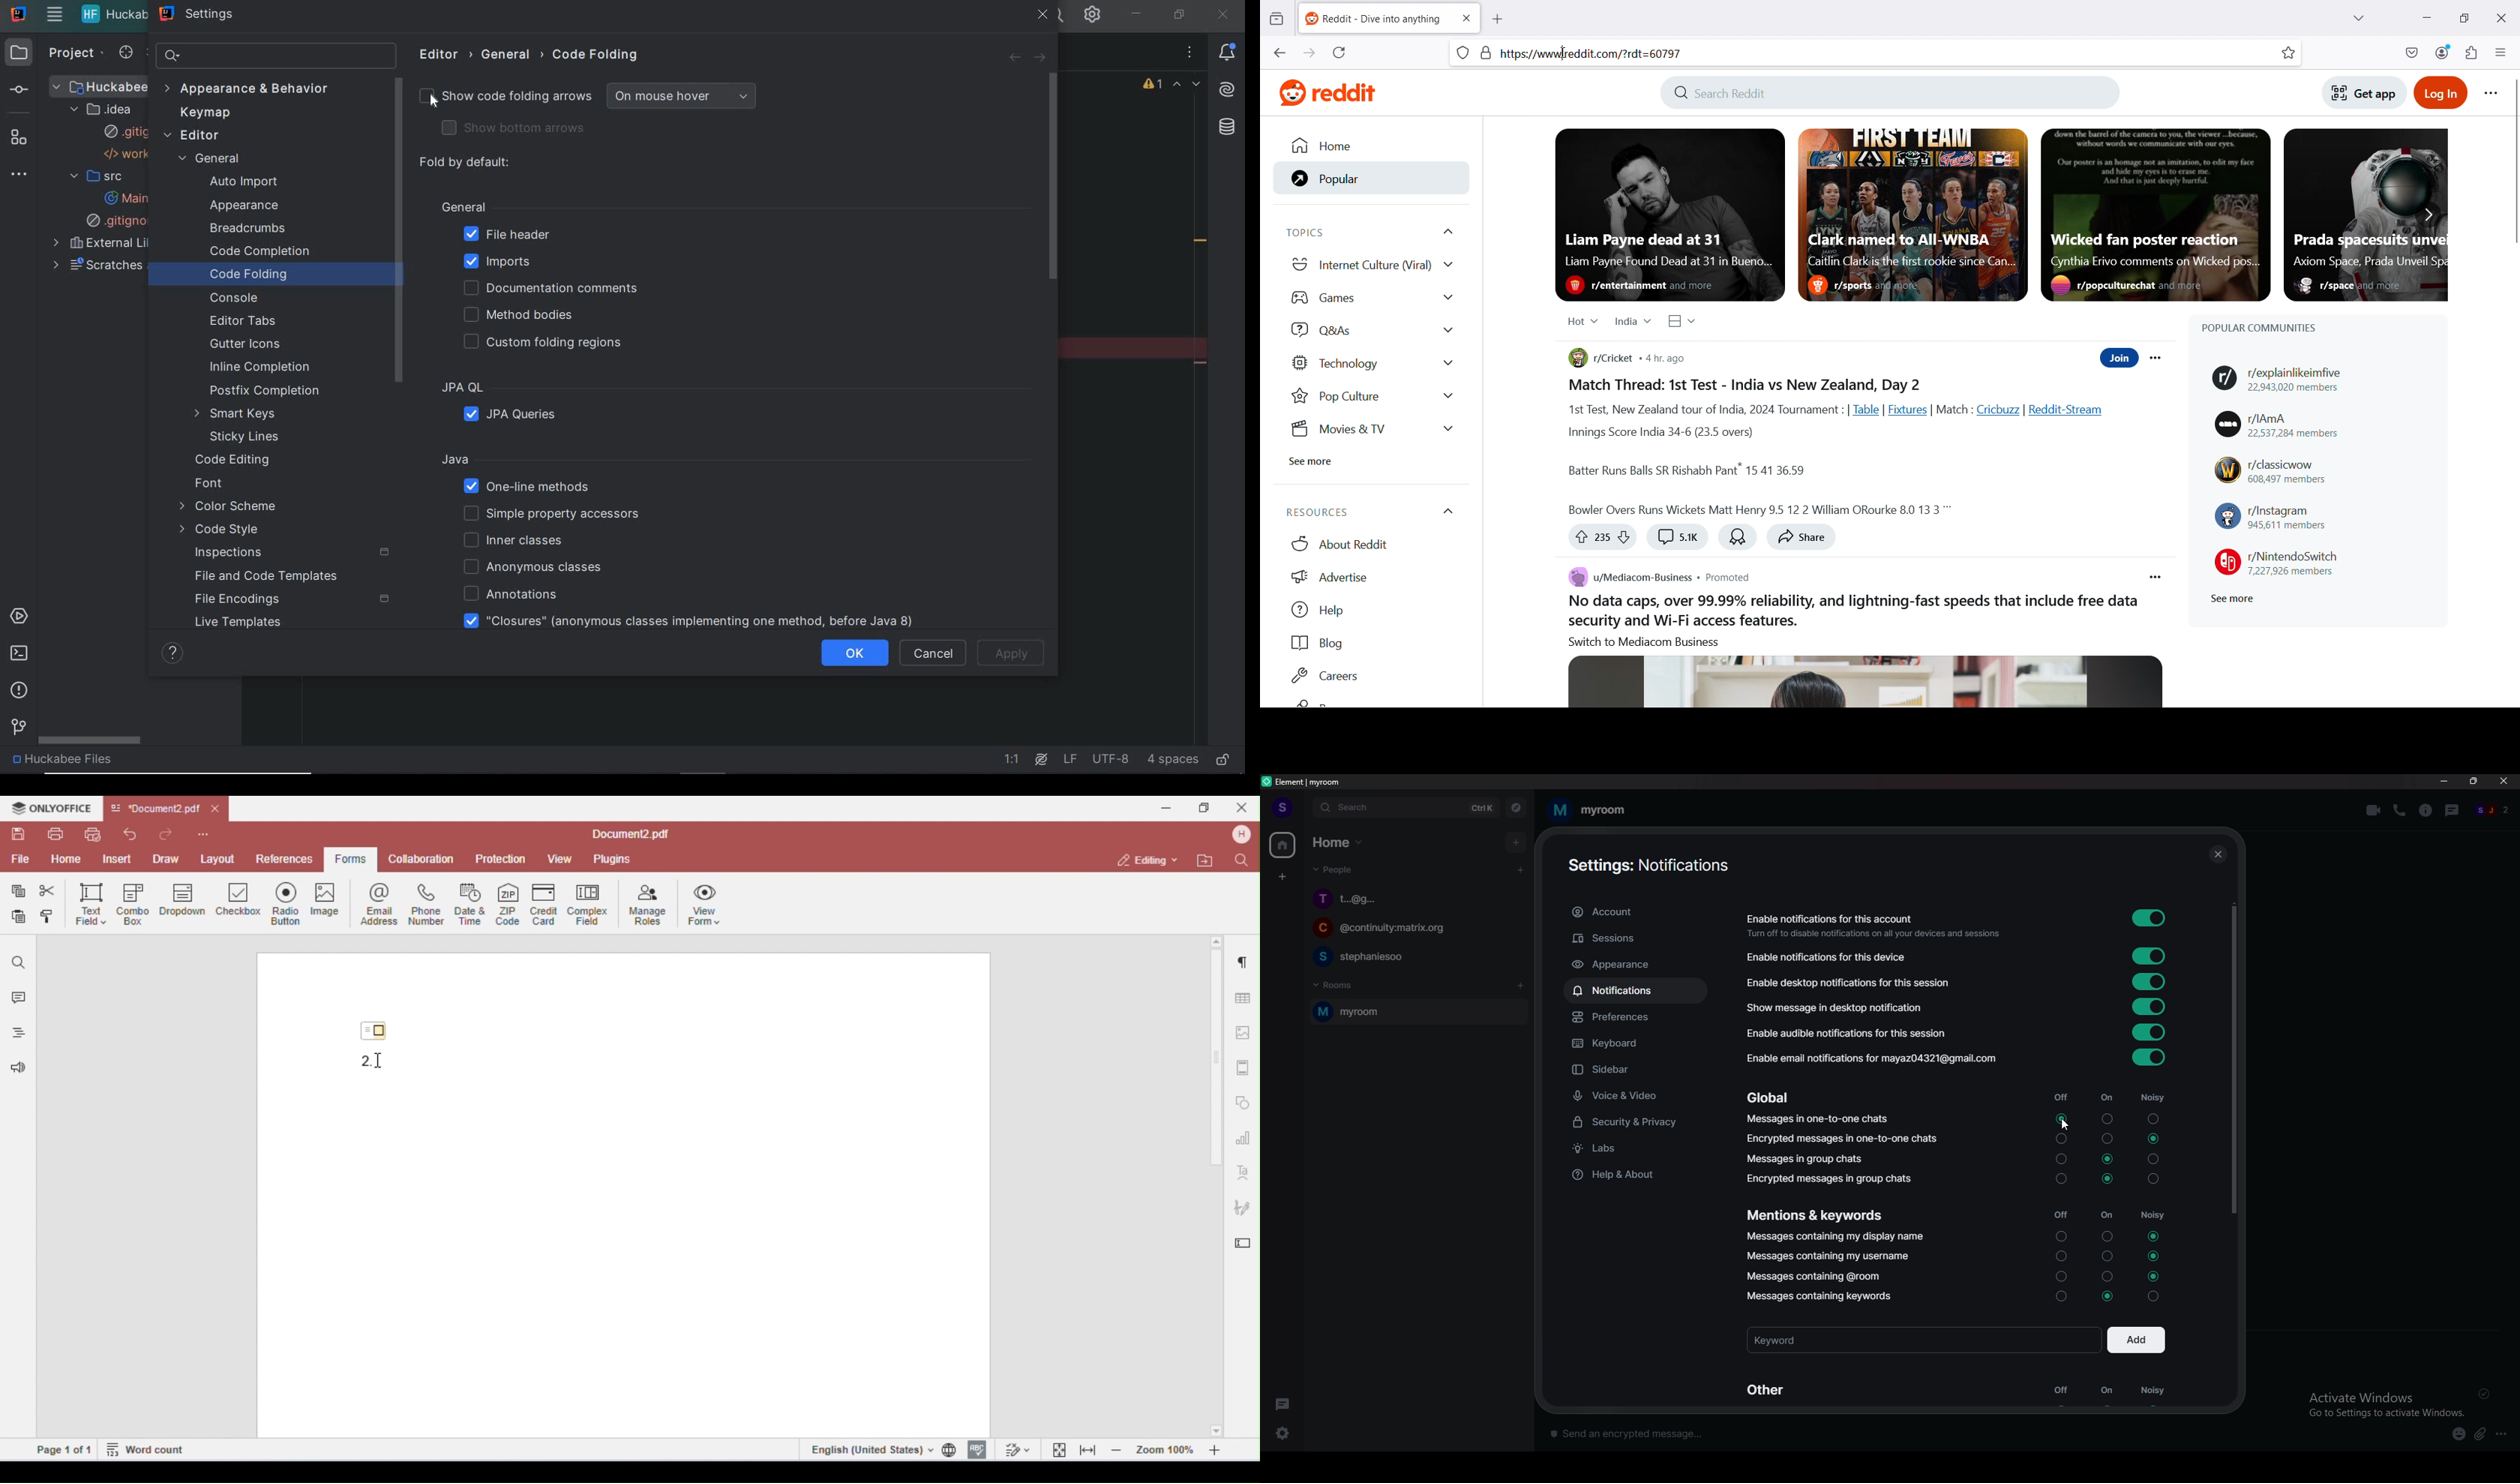 The height and width of the screenshot is (1484, 2520). What do you see at coordinates (2412, 52) in the screenshot?
I see `save to pocket` at bounding box center [2412, 52].